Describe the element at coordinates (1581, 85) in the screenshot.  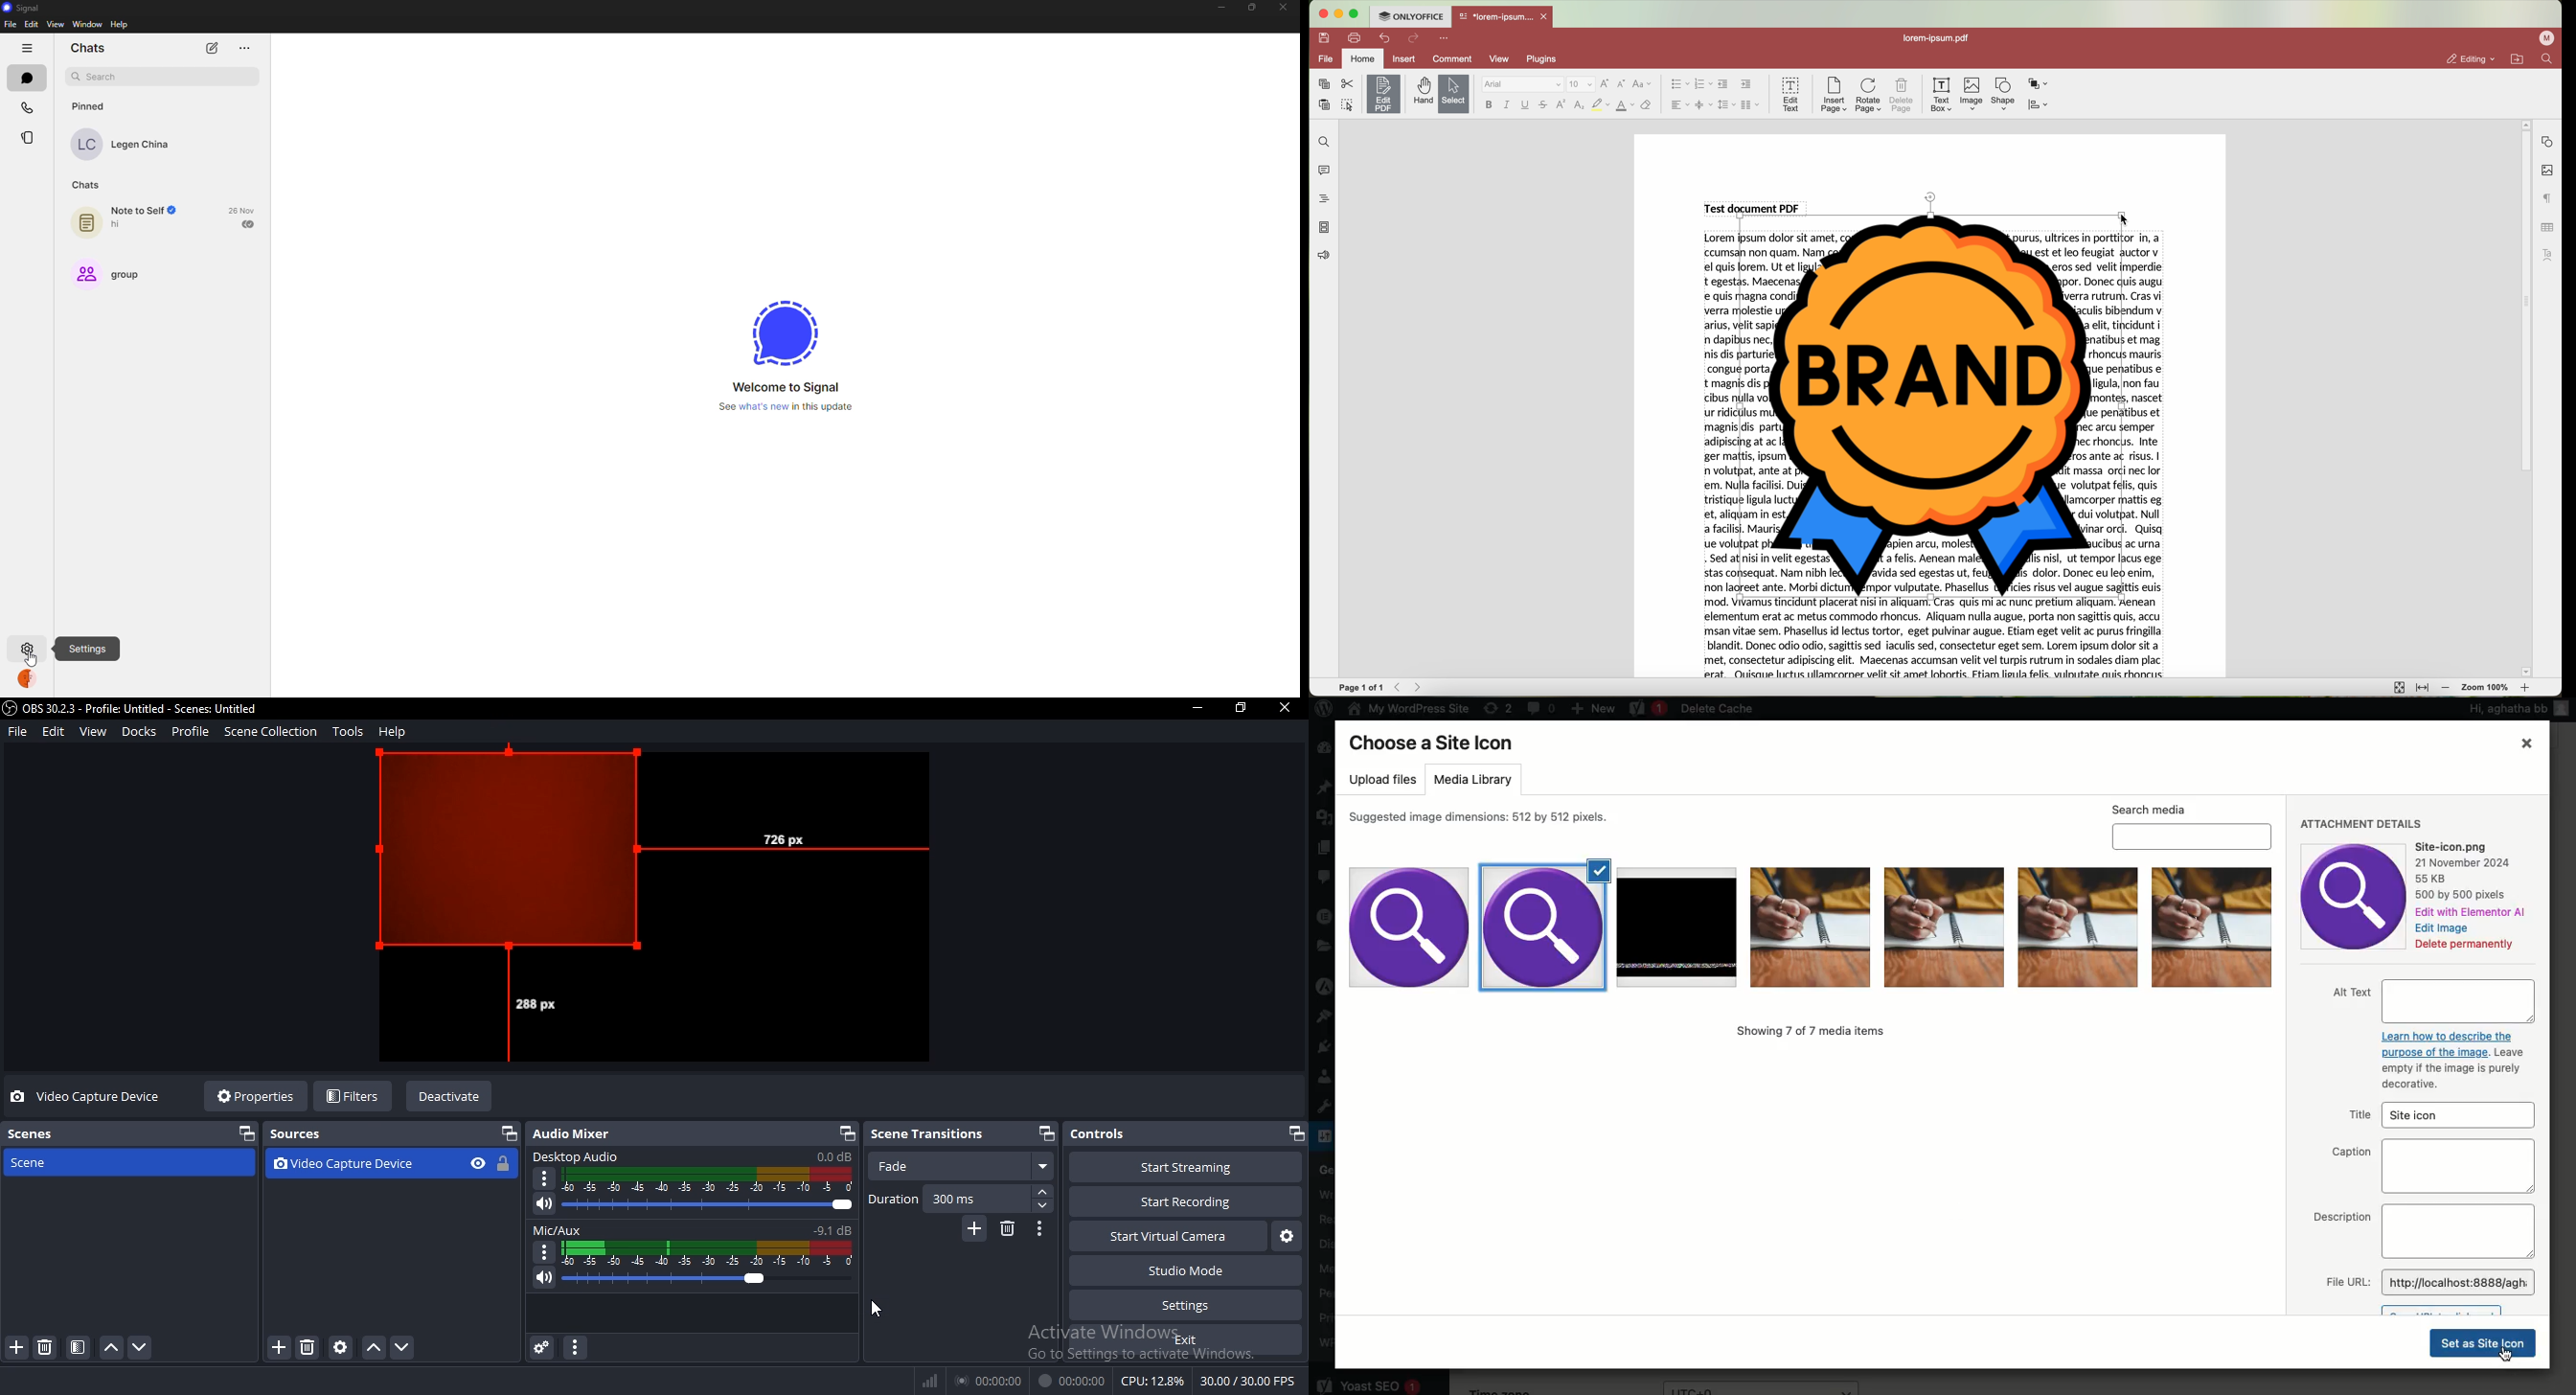
I see `size font` at that location.